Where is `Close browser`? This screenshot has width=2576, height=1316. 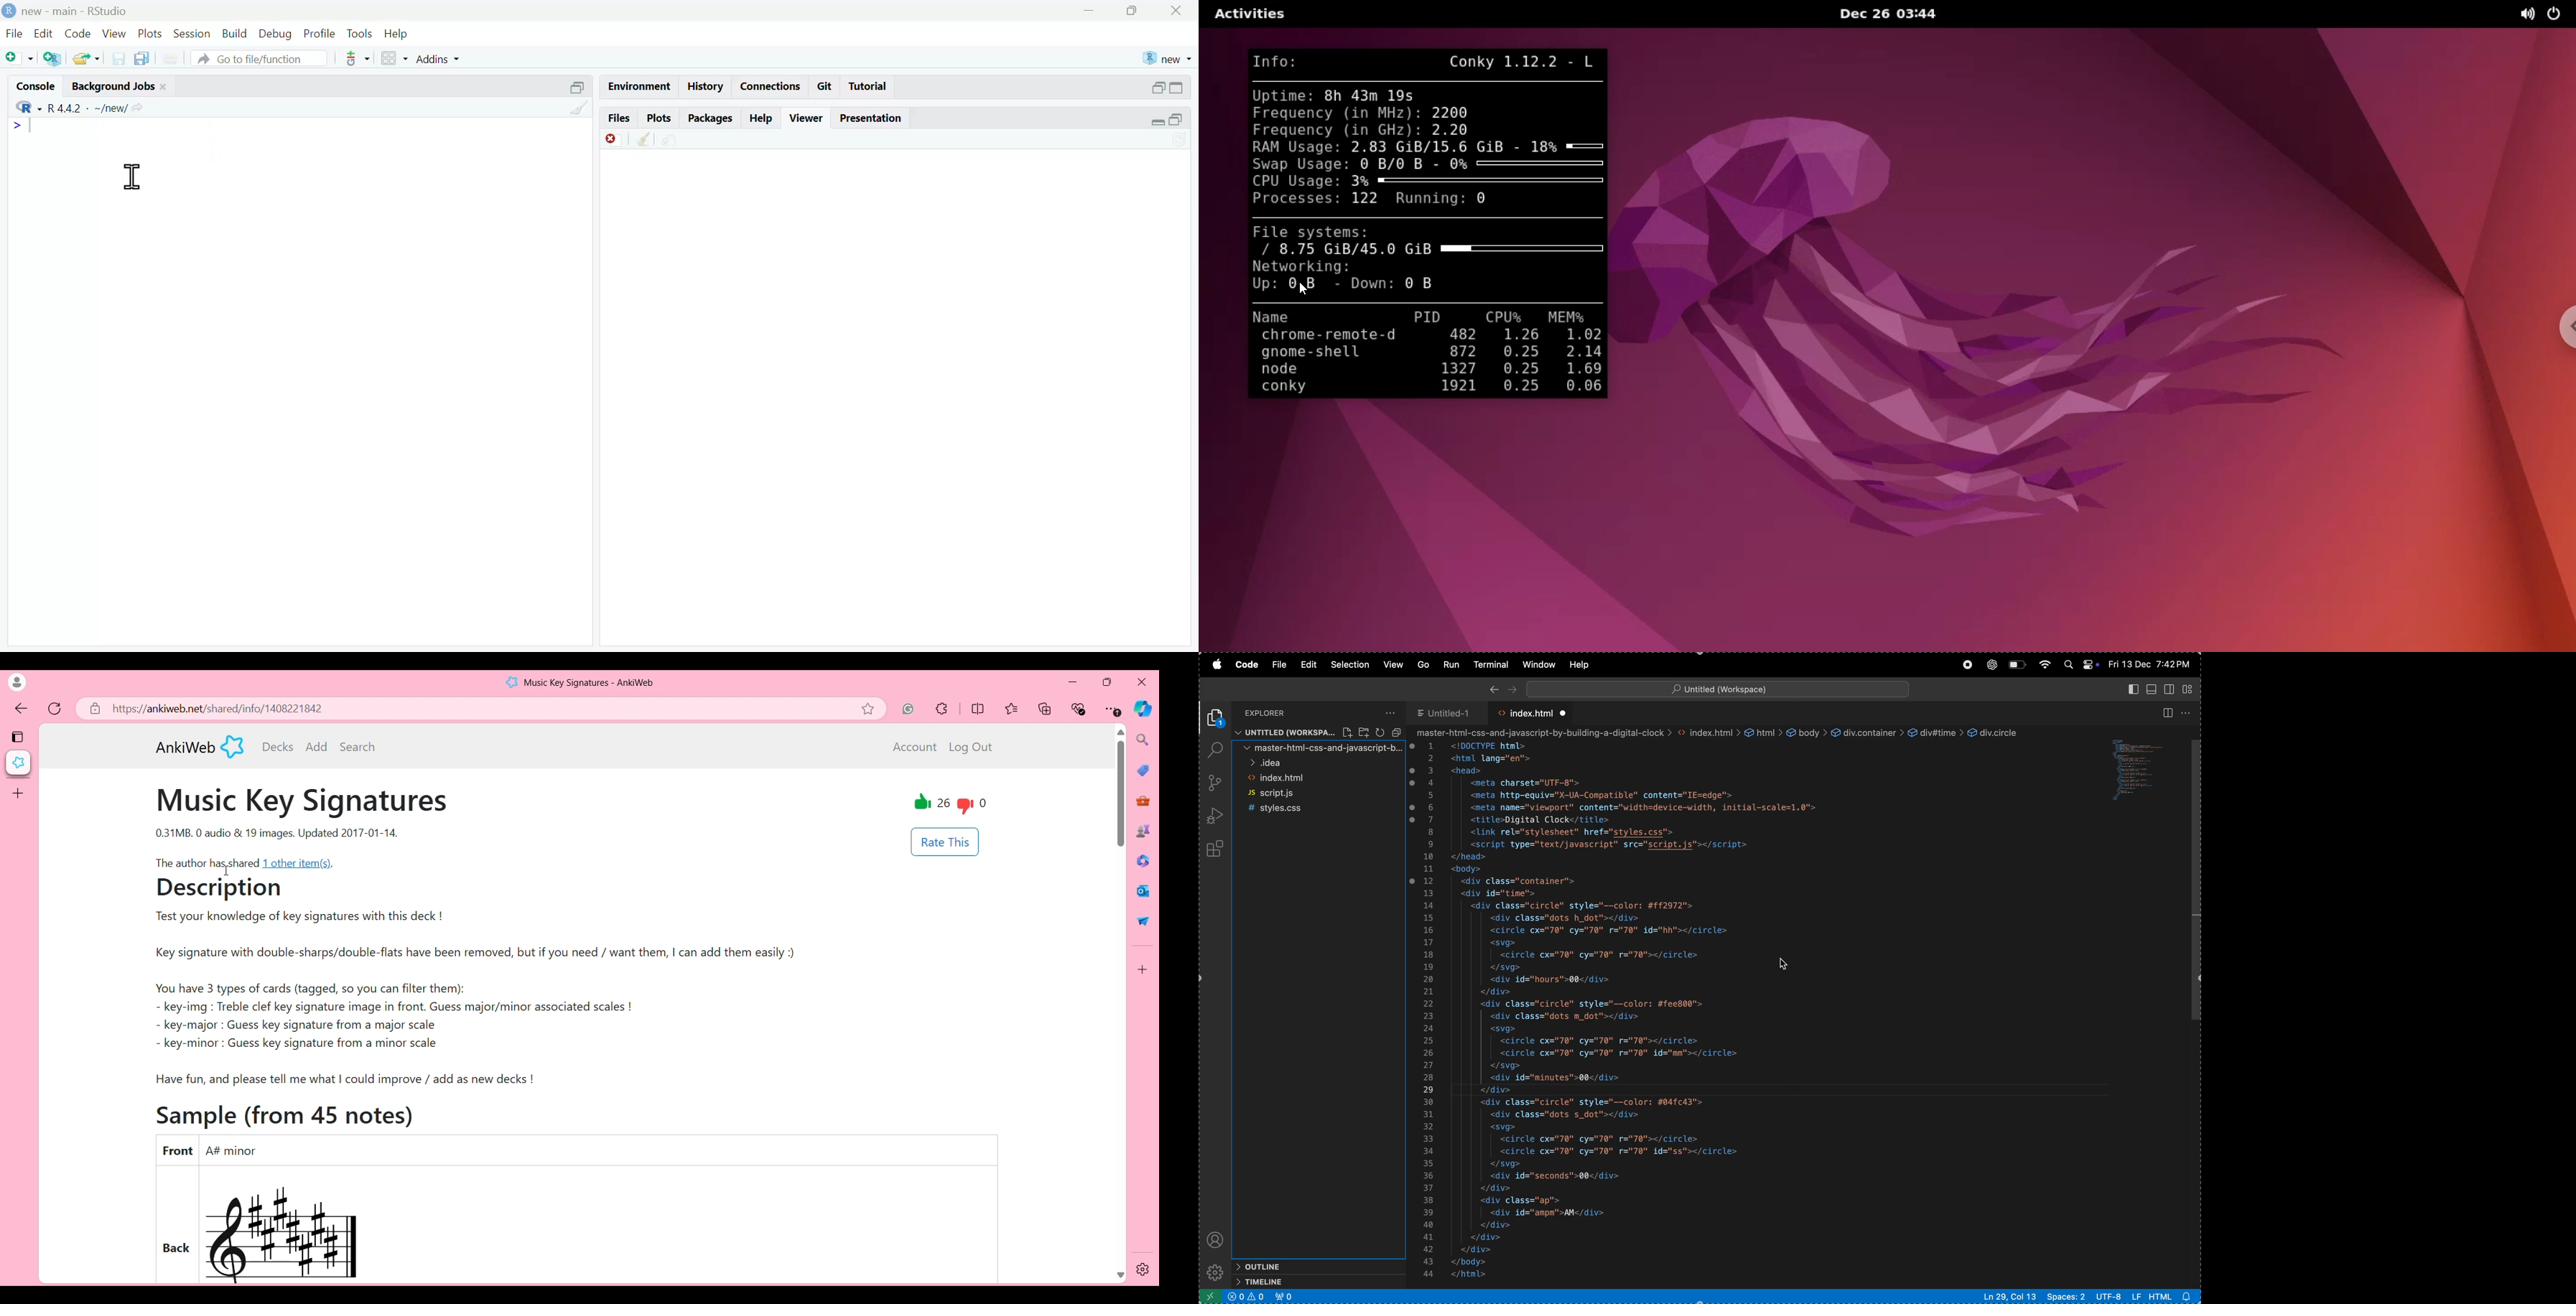 Close browser is located at coordinates (1142, 682).